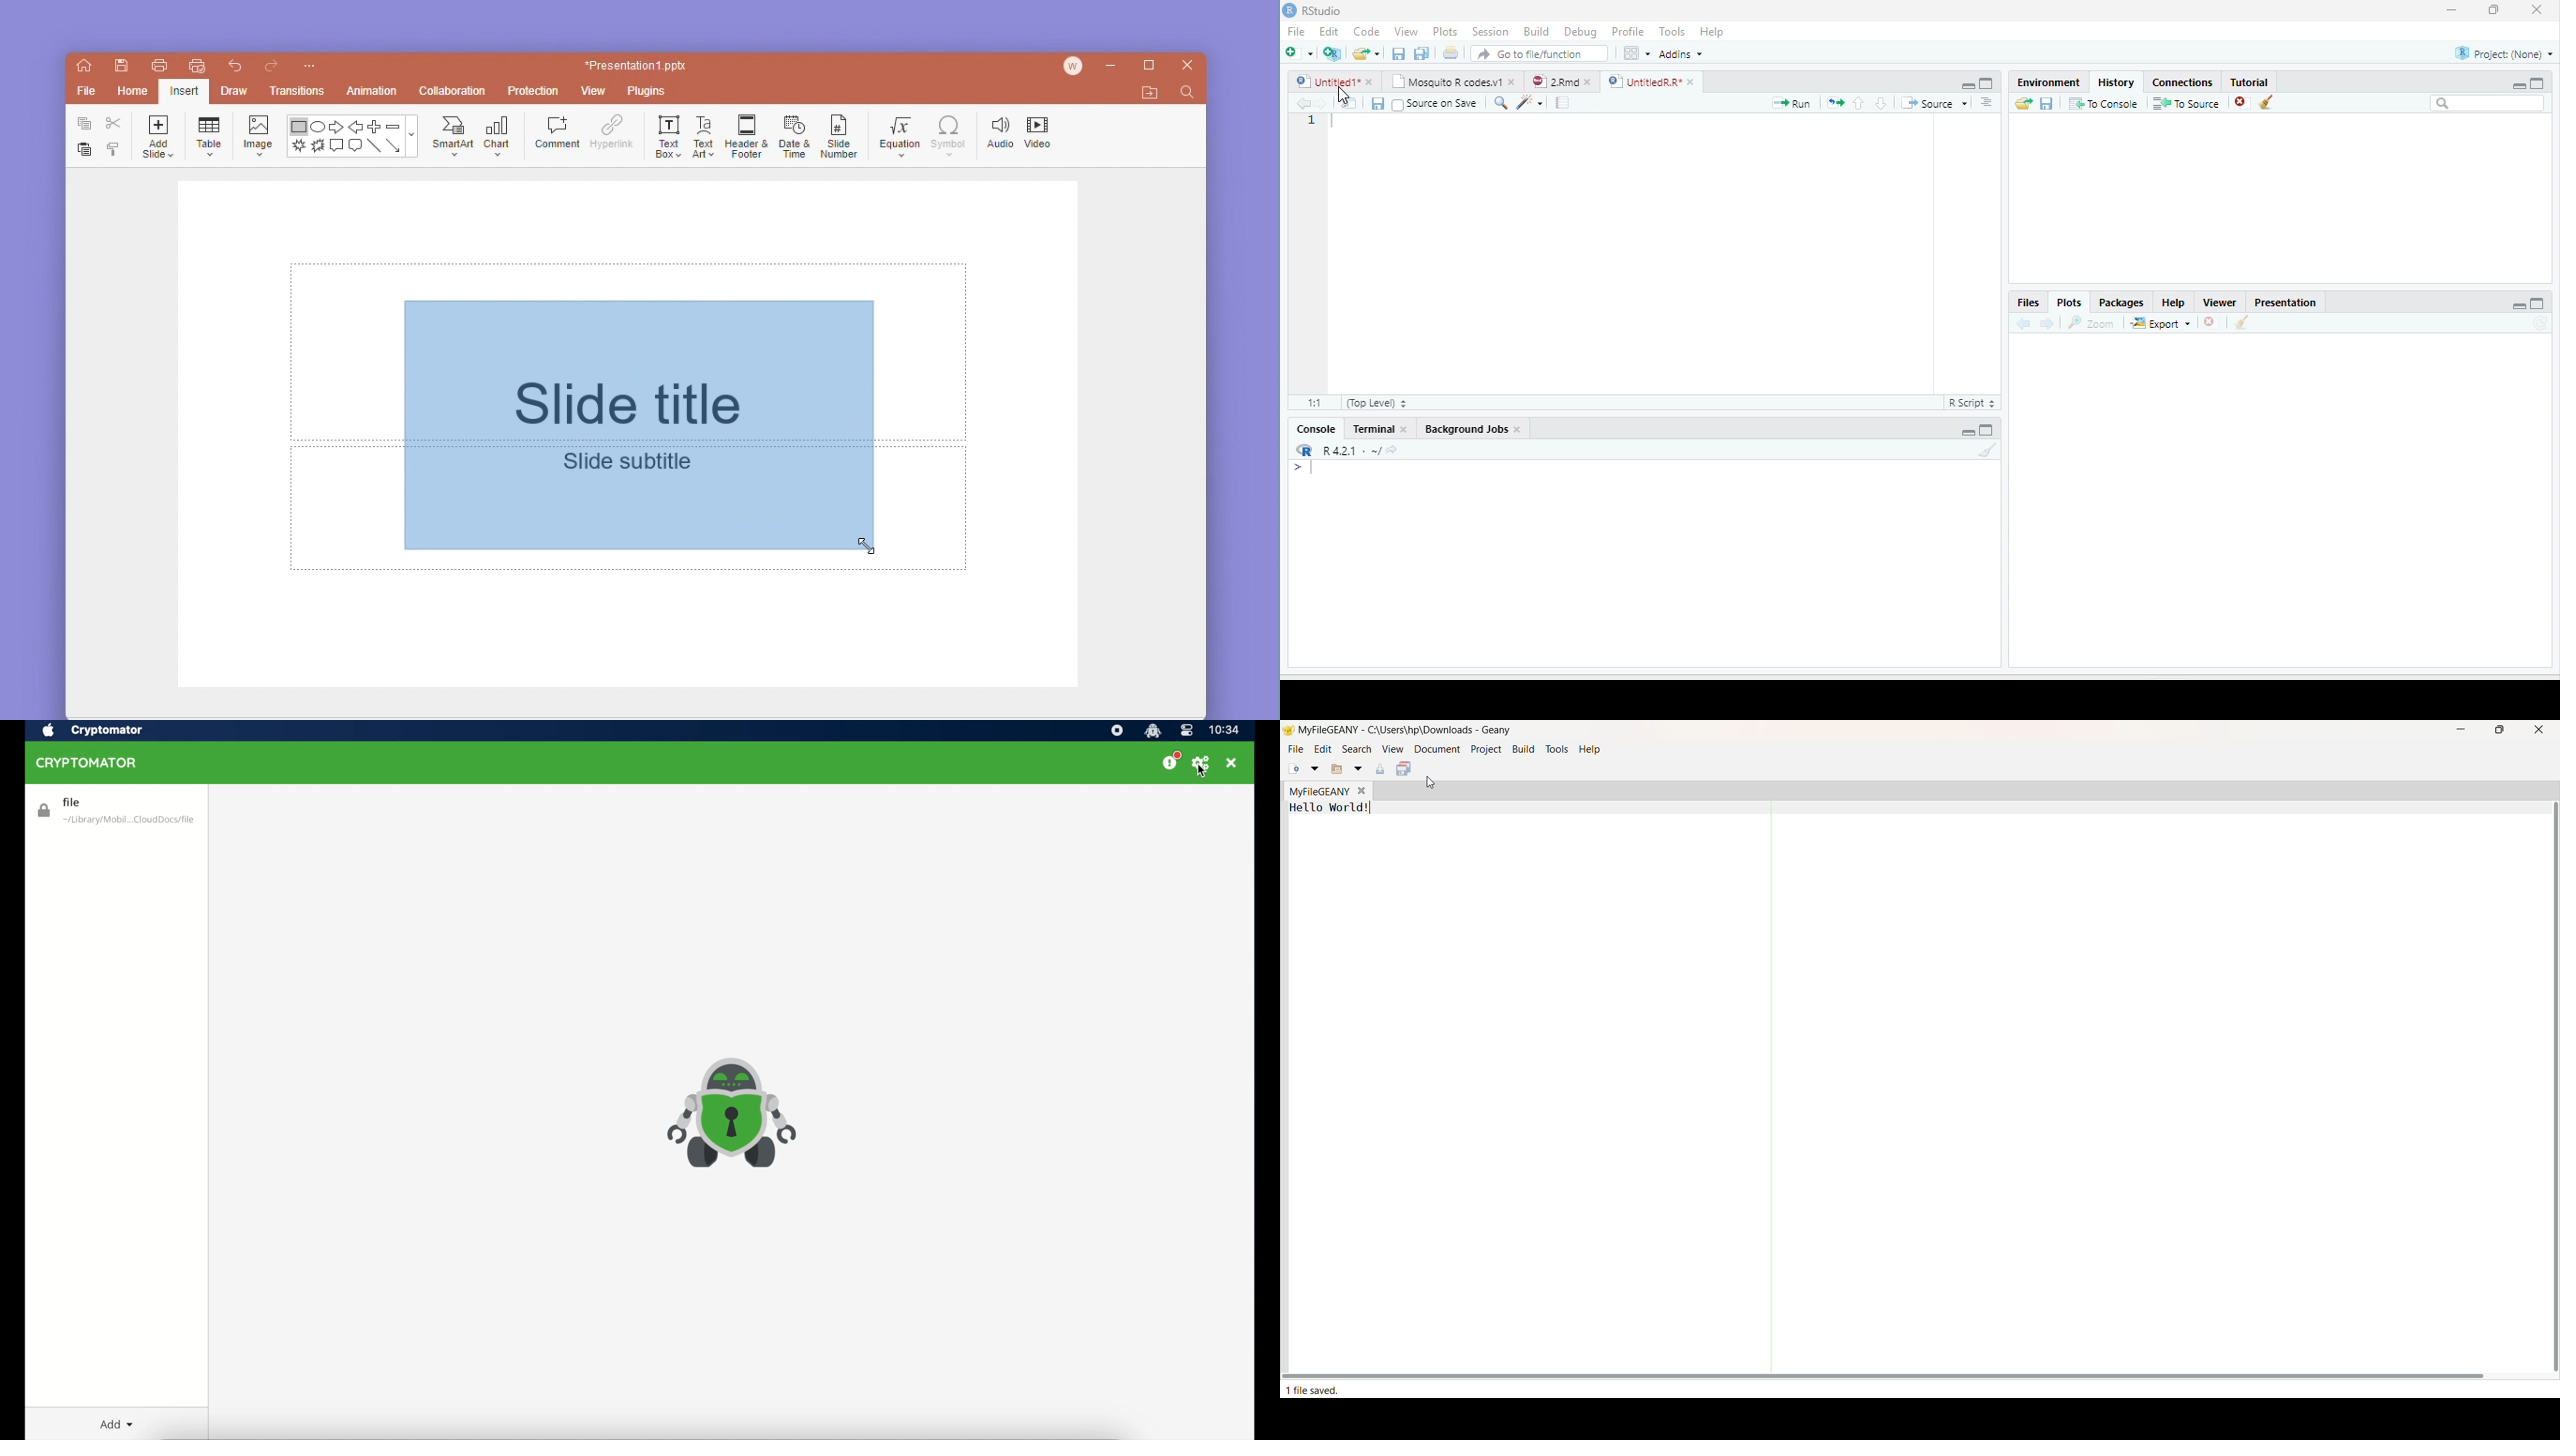 The image size is (2576, 1456). I want to click on R 4.2.1 . ~/, so click(1351, 449).